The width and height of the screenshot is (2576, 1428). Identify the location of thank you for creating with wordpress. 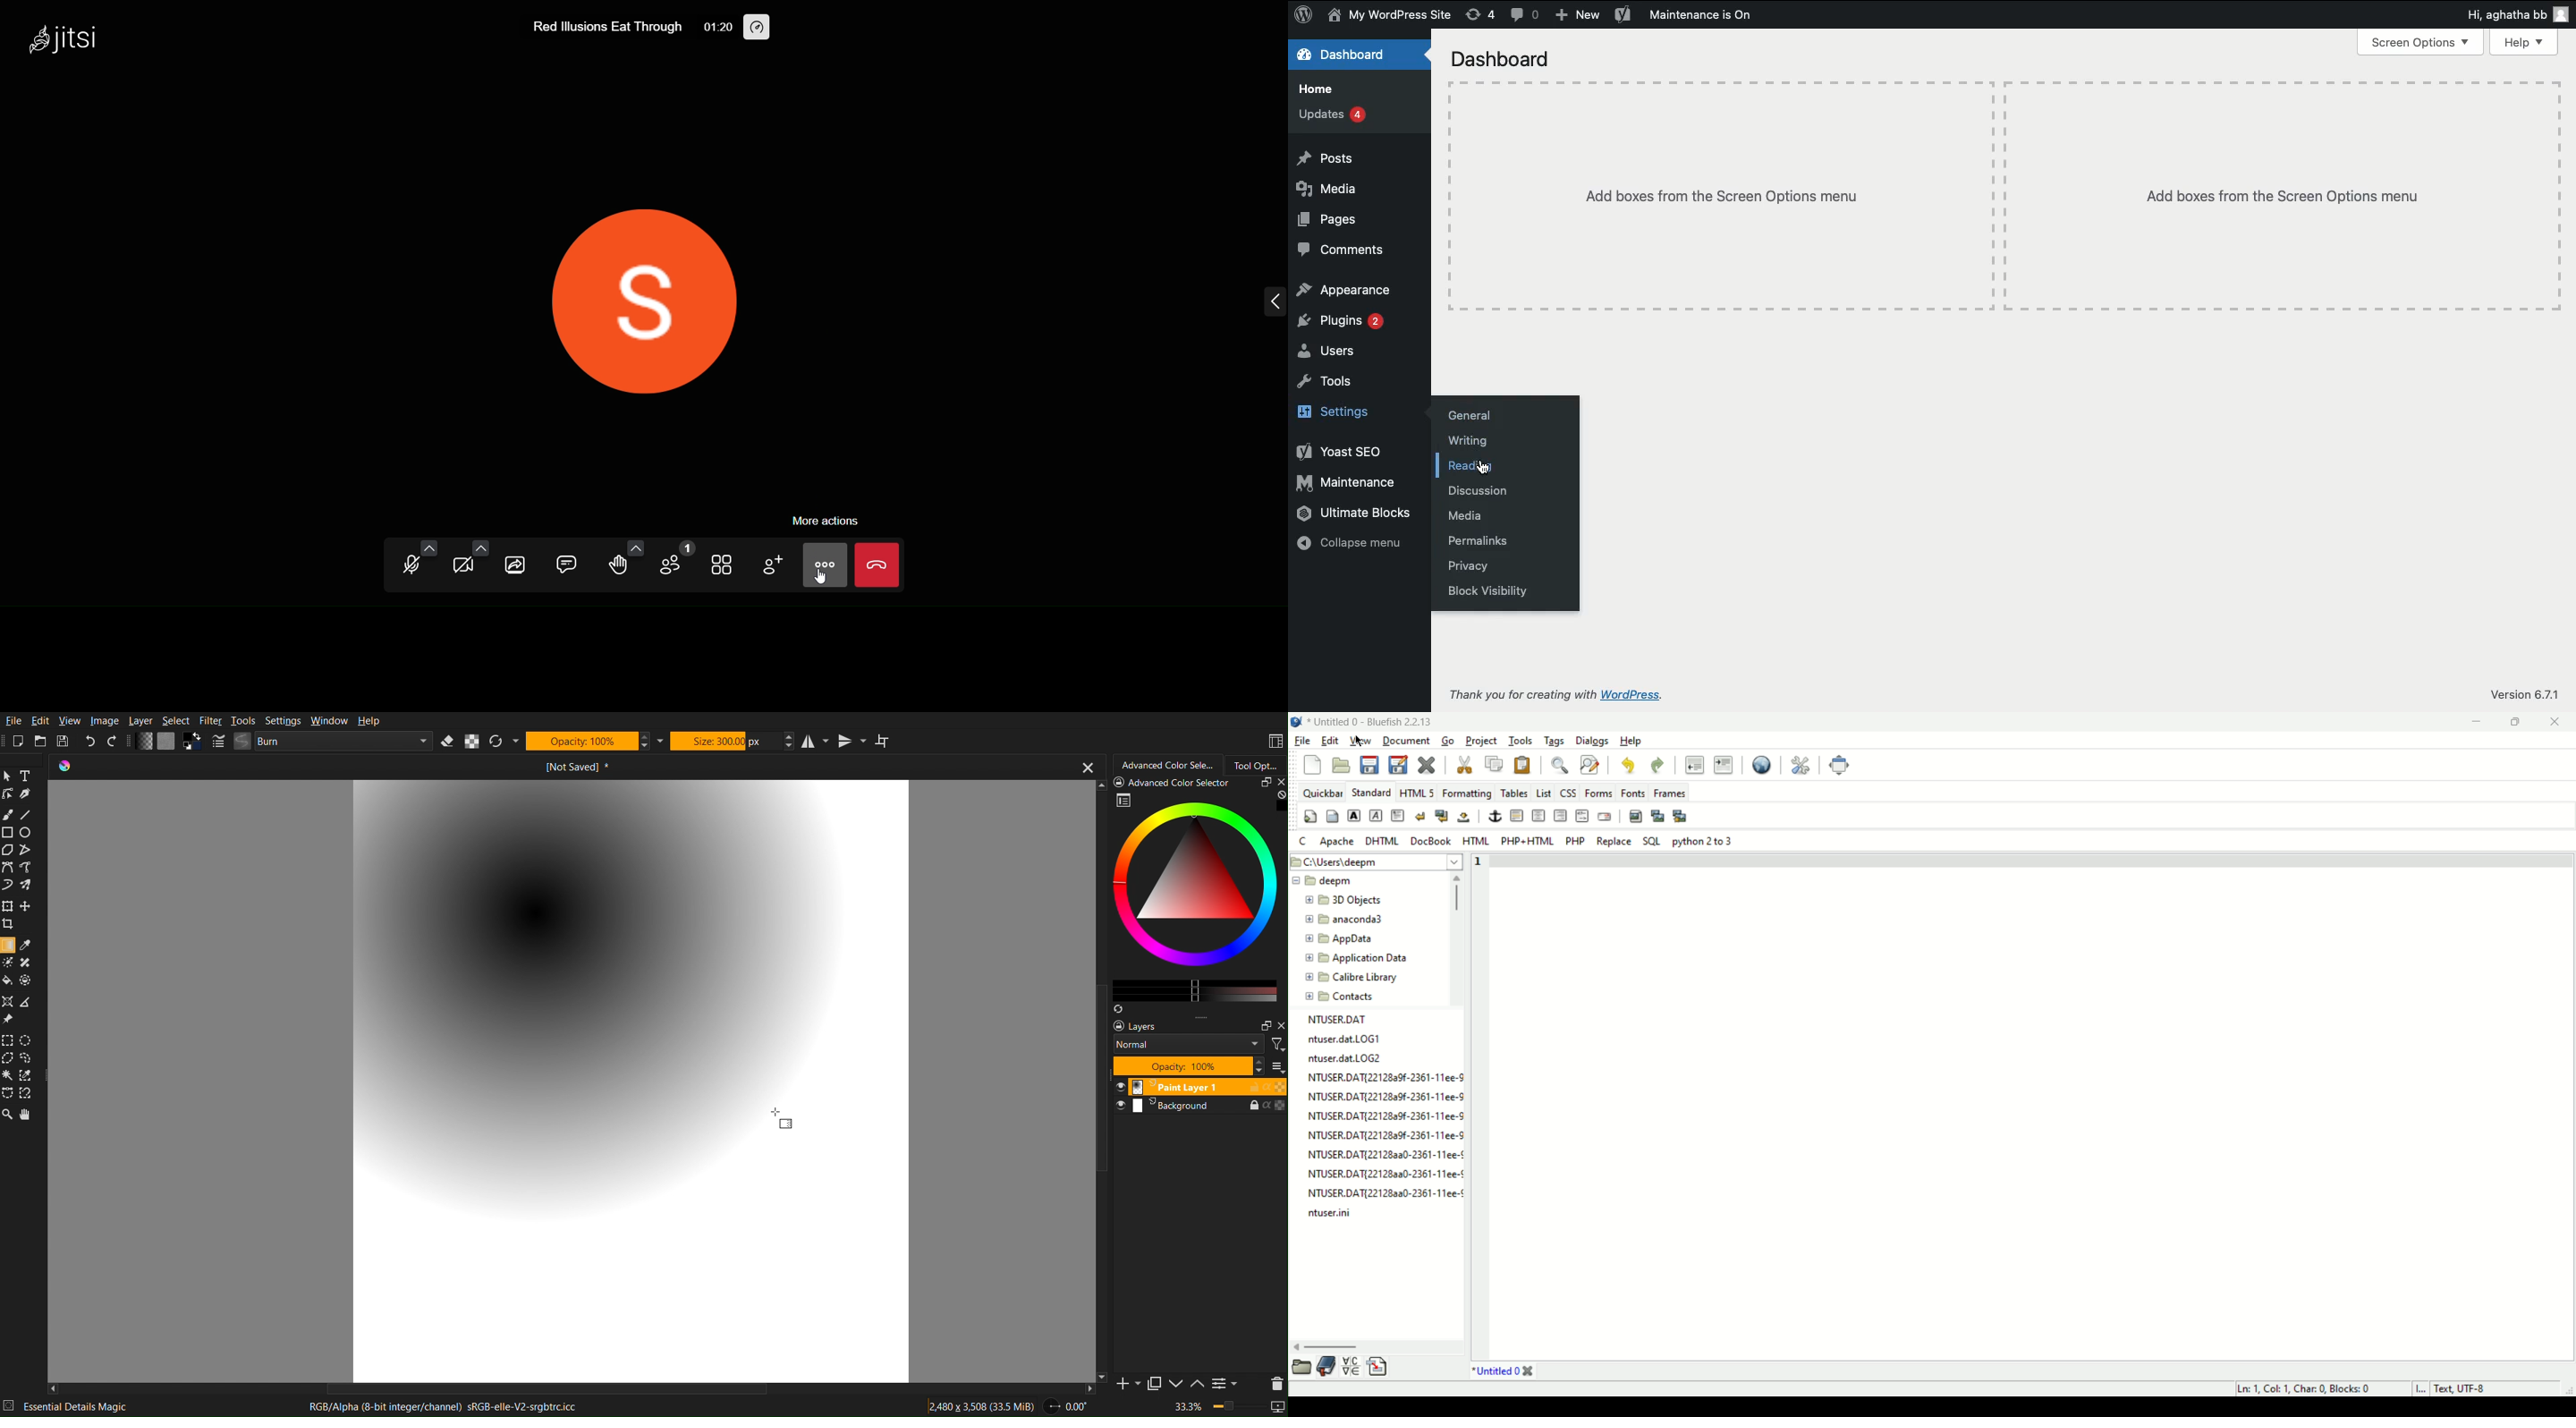
(1557, 695).